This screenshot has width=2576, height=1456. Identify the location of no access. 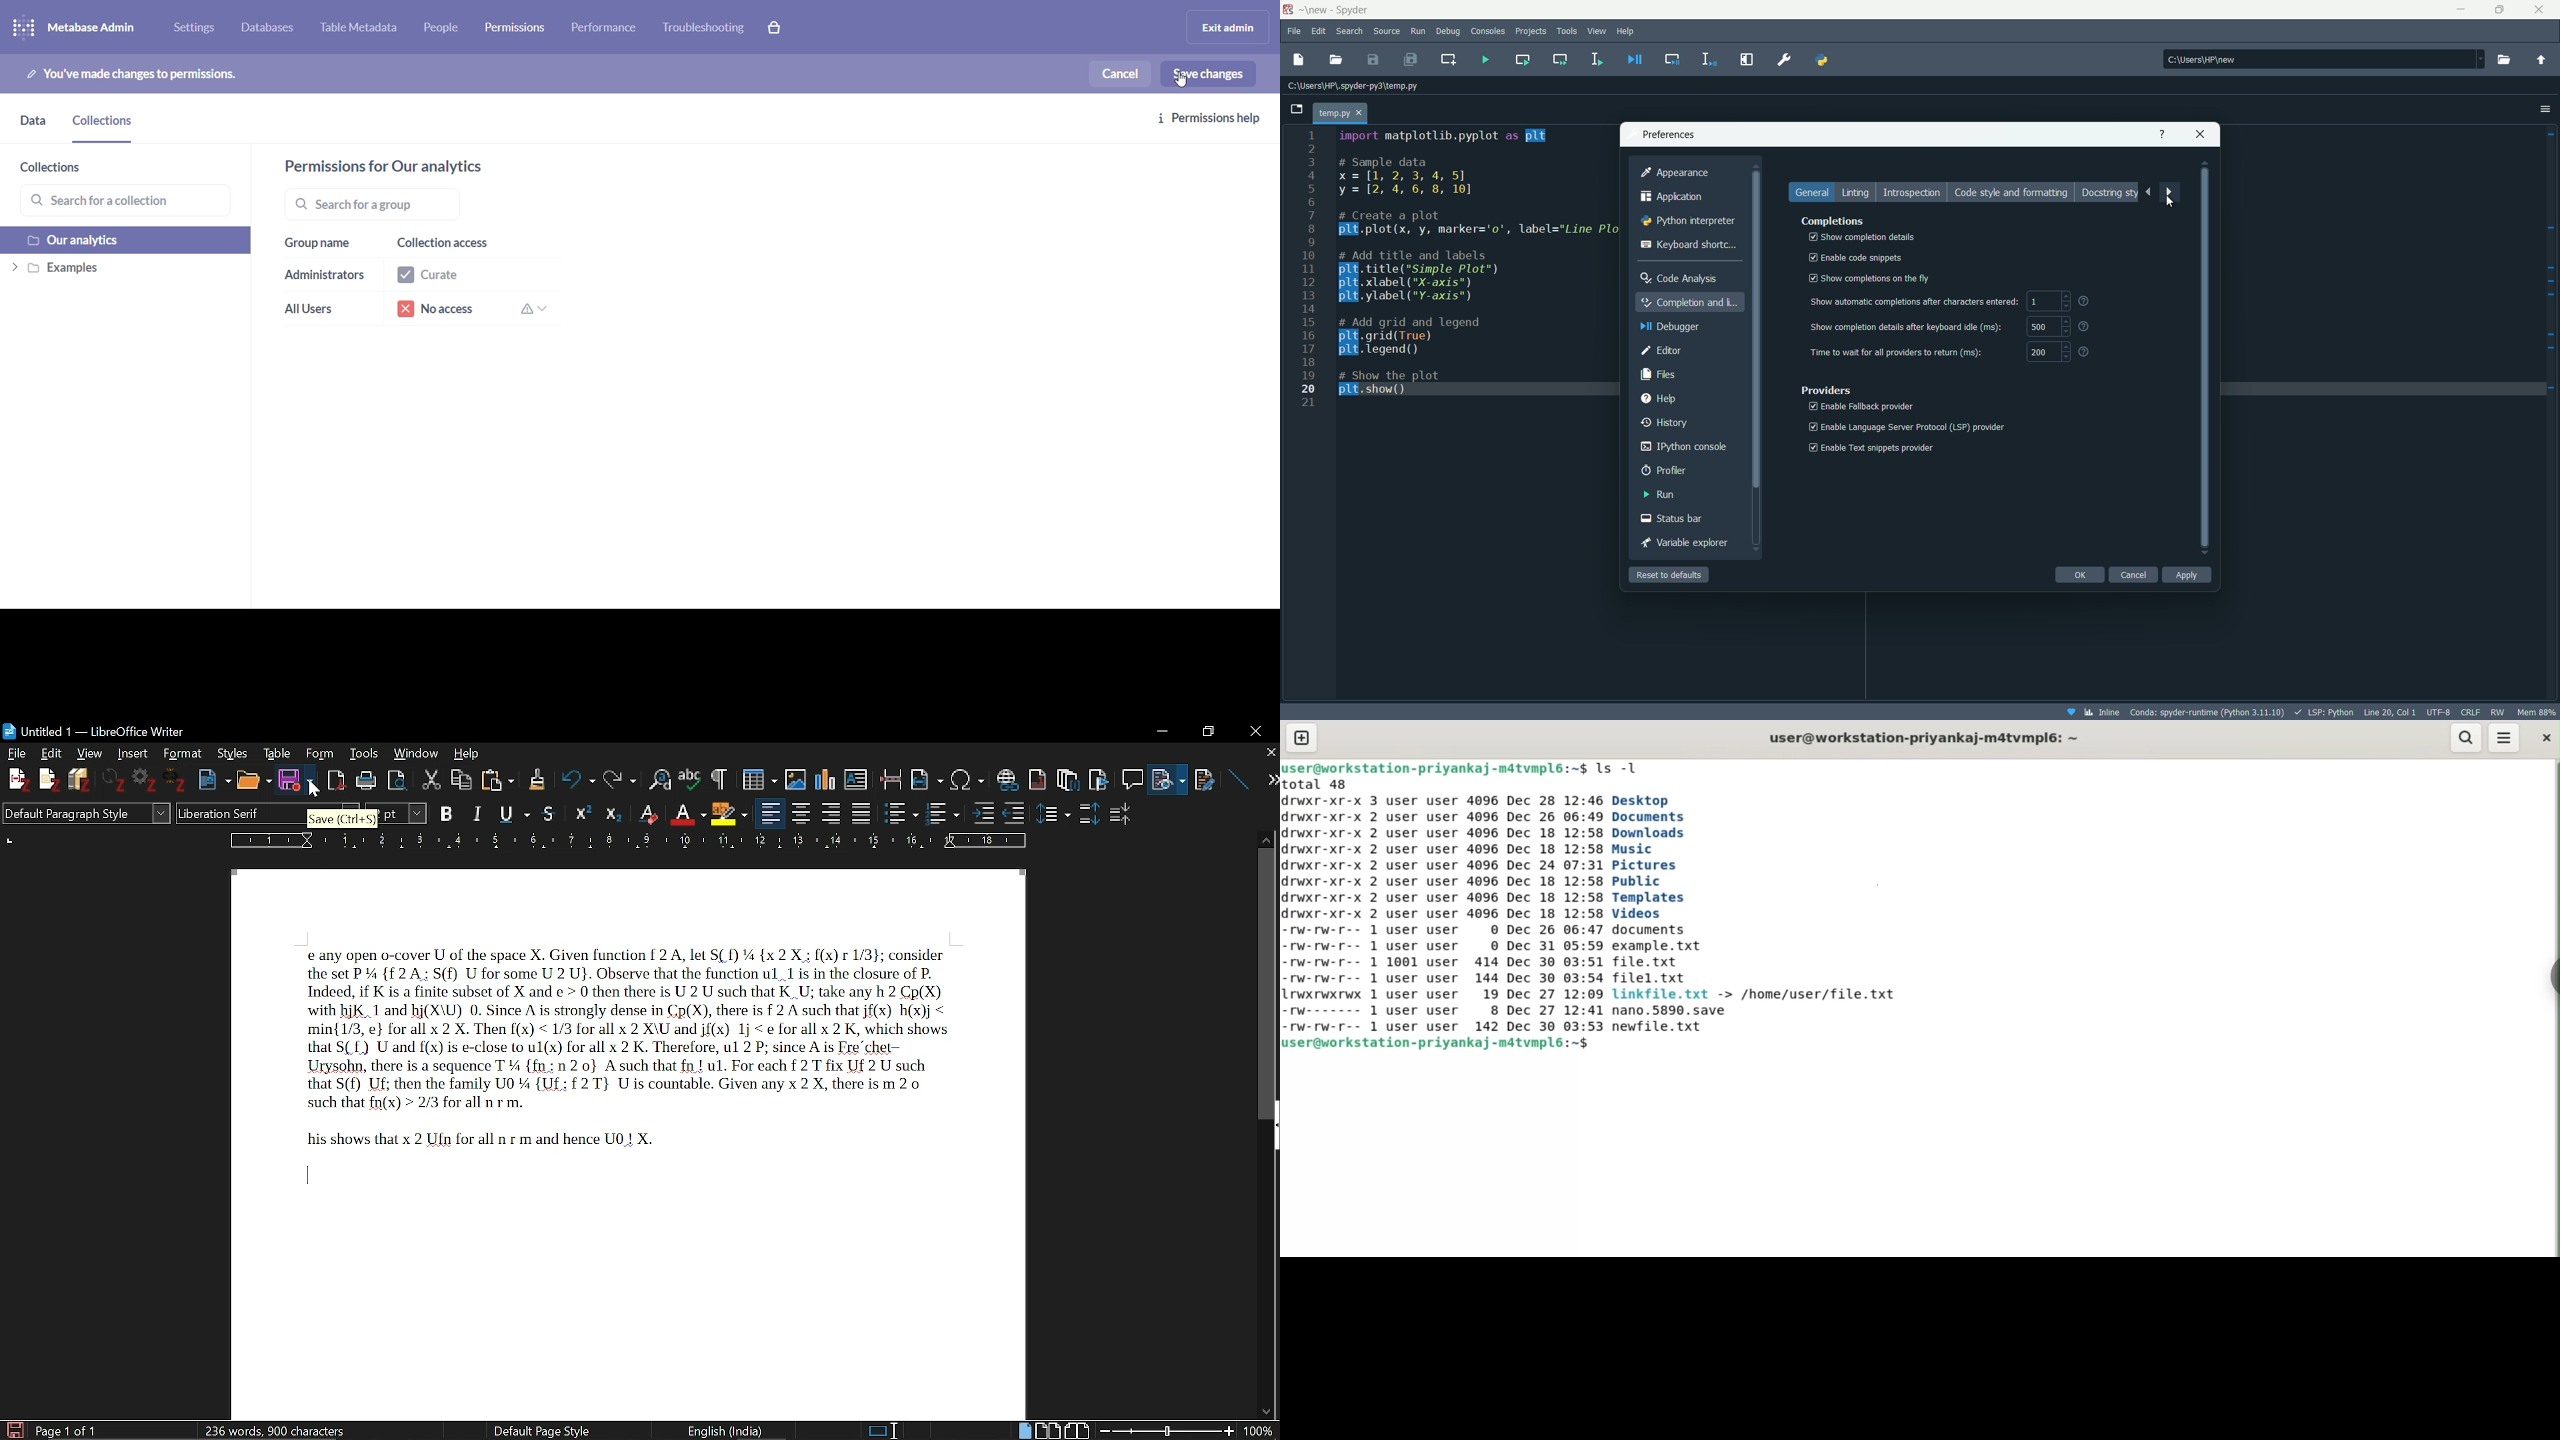
(481, 312).